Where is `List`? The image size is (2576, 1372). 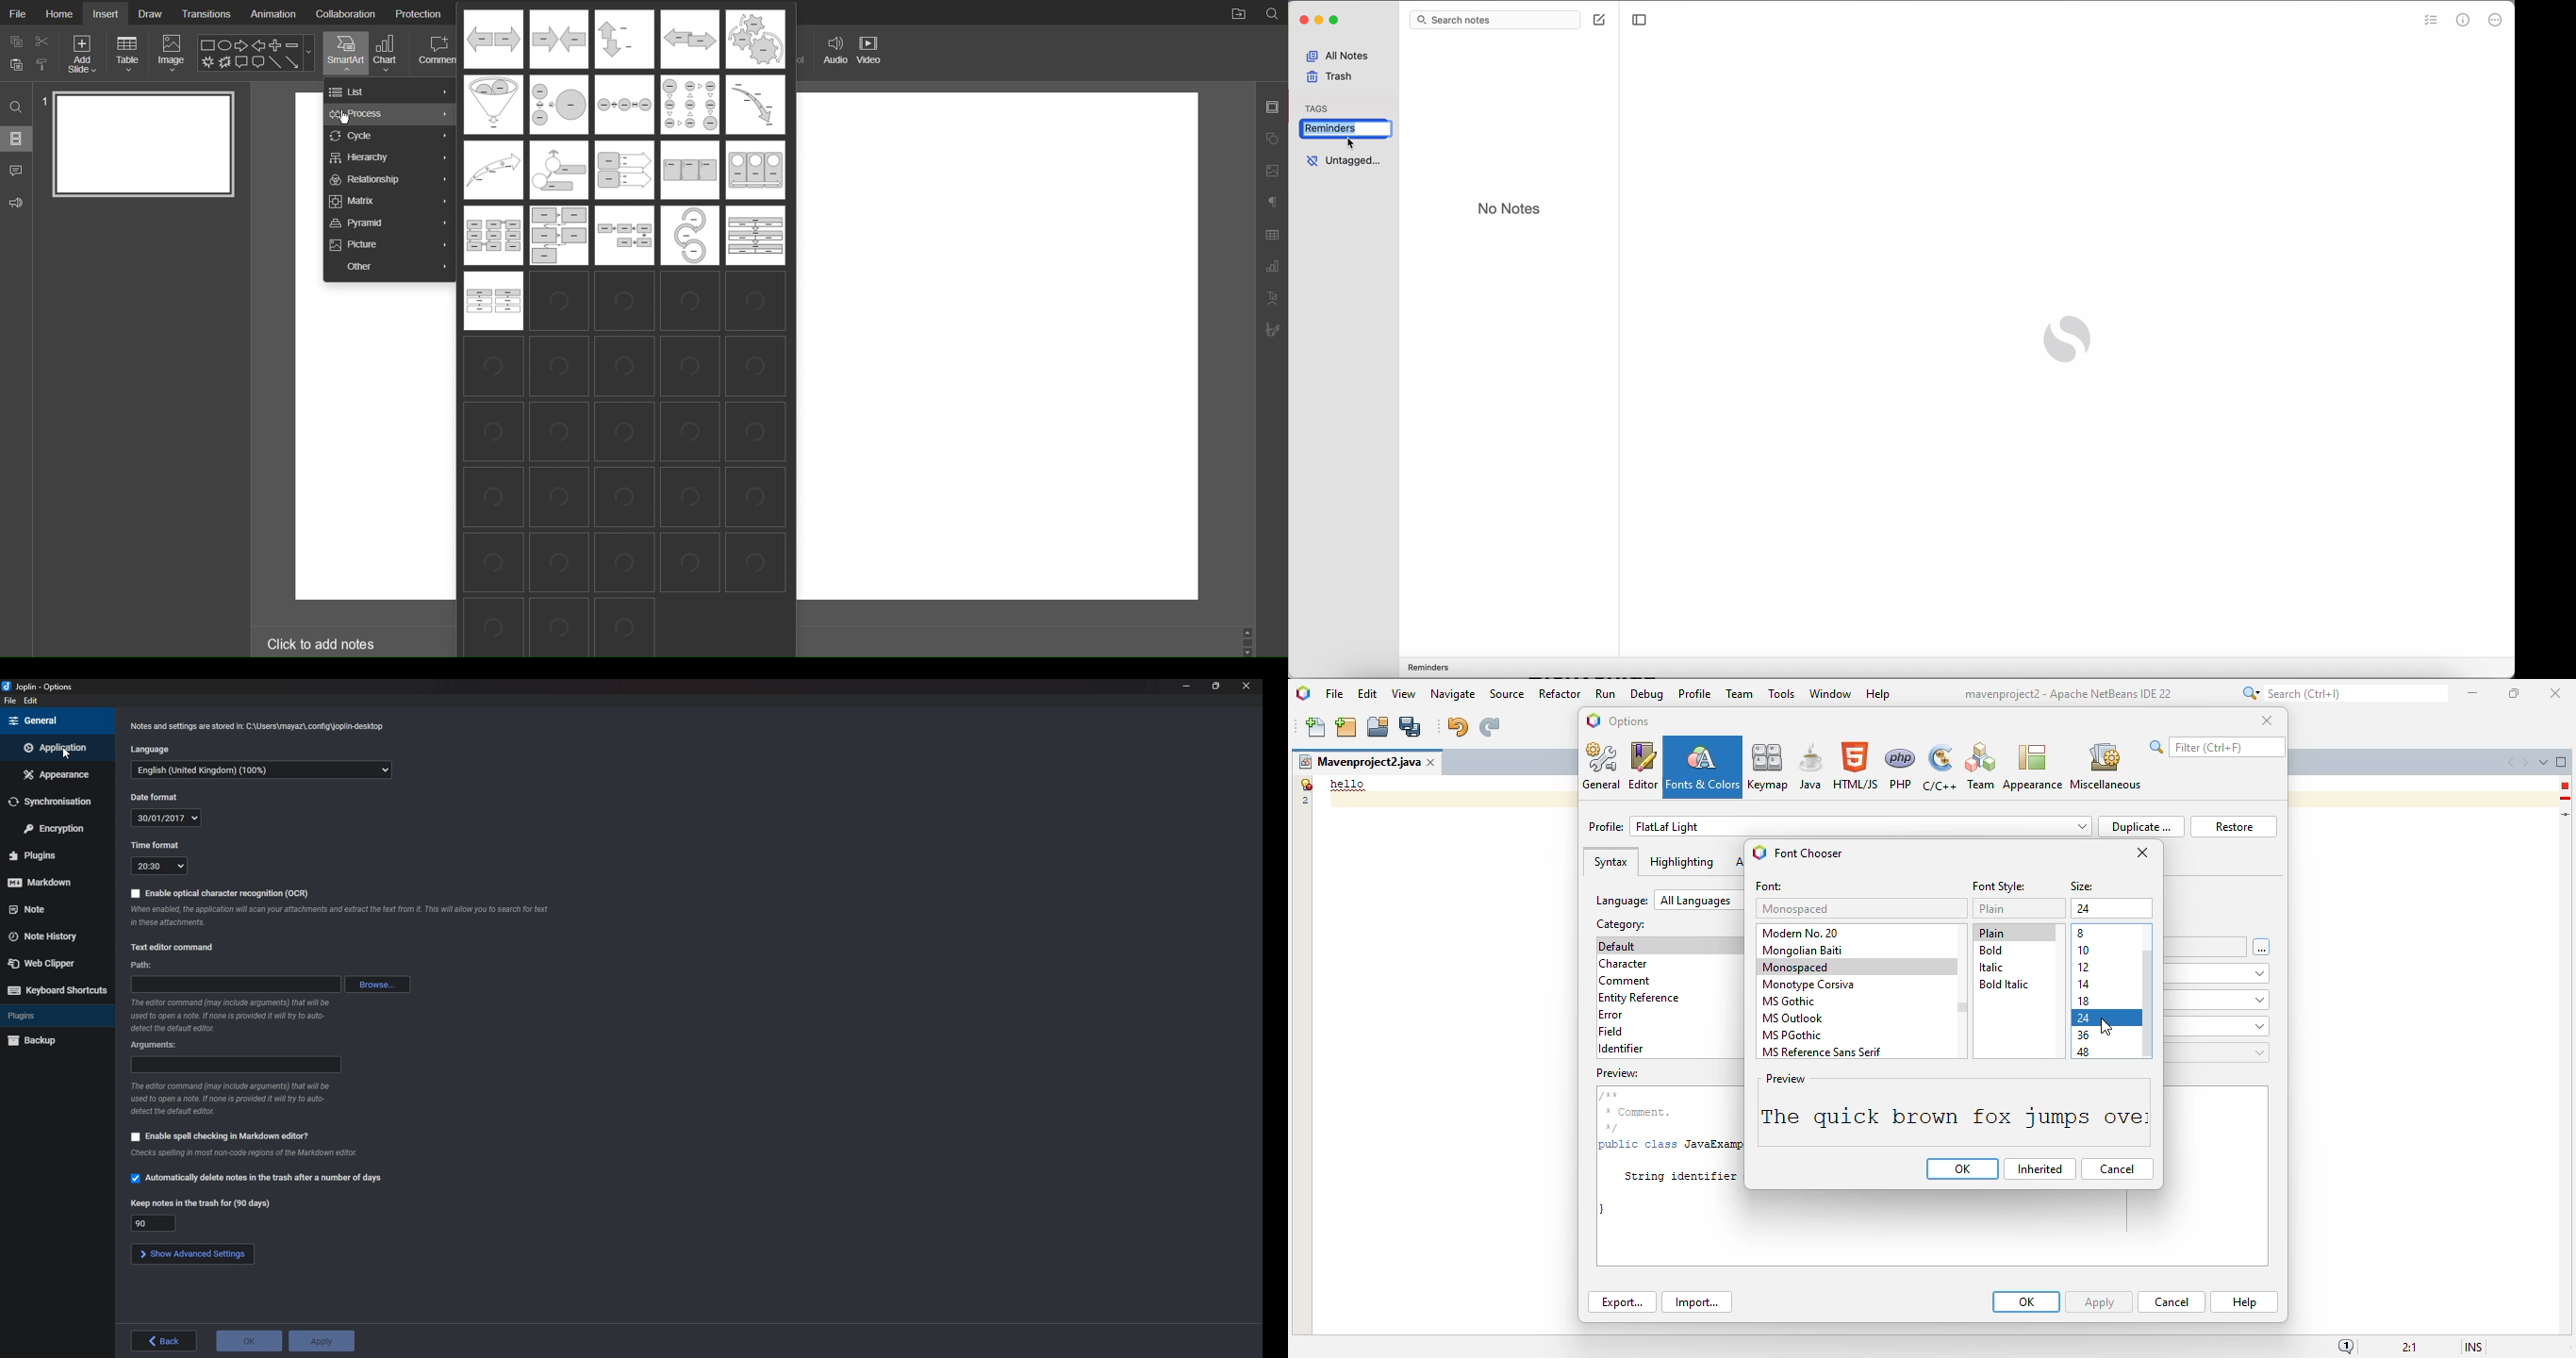
List is located at coordinates (390, 91).